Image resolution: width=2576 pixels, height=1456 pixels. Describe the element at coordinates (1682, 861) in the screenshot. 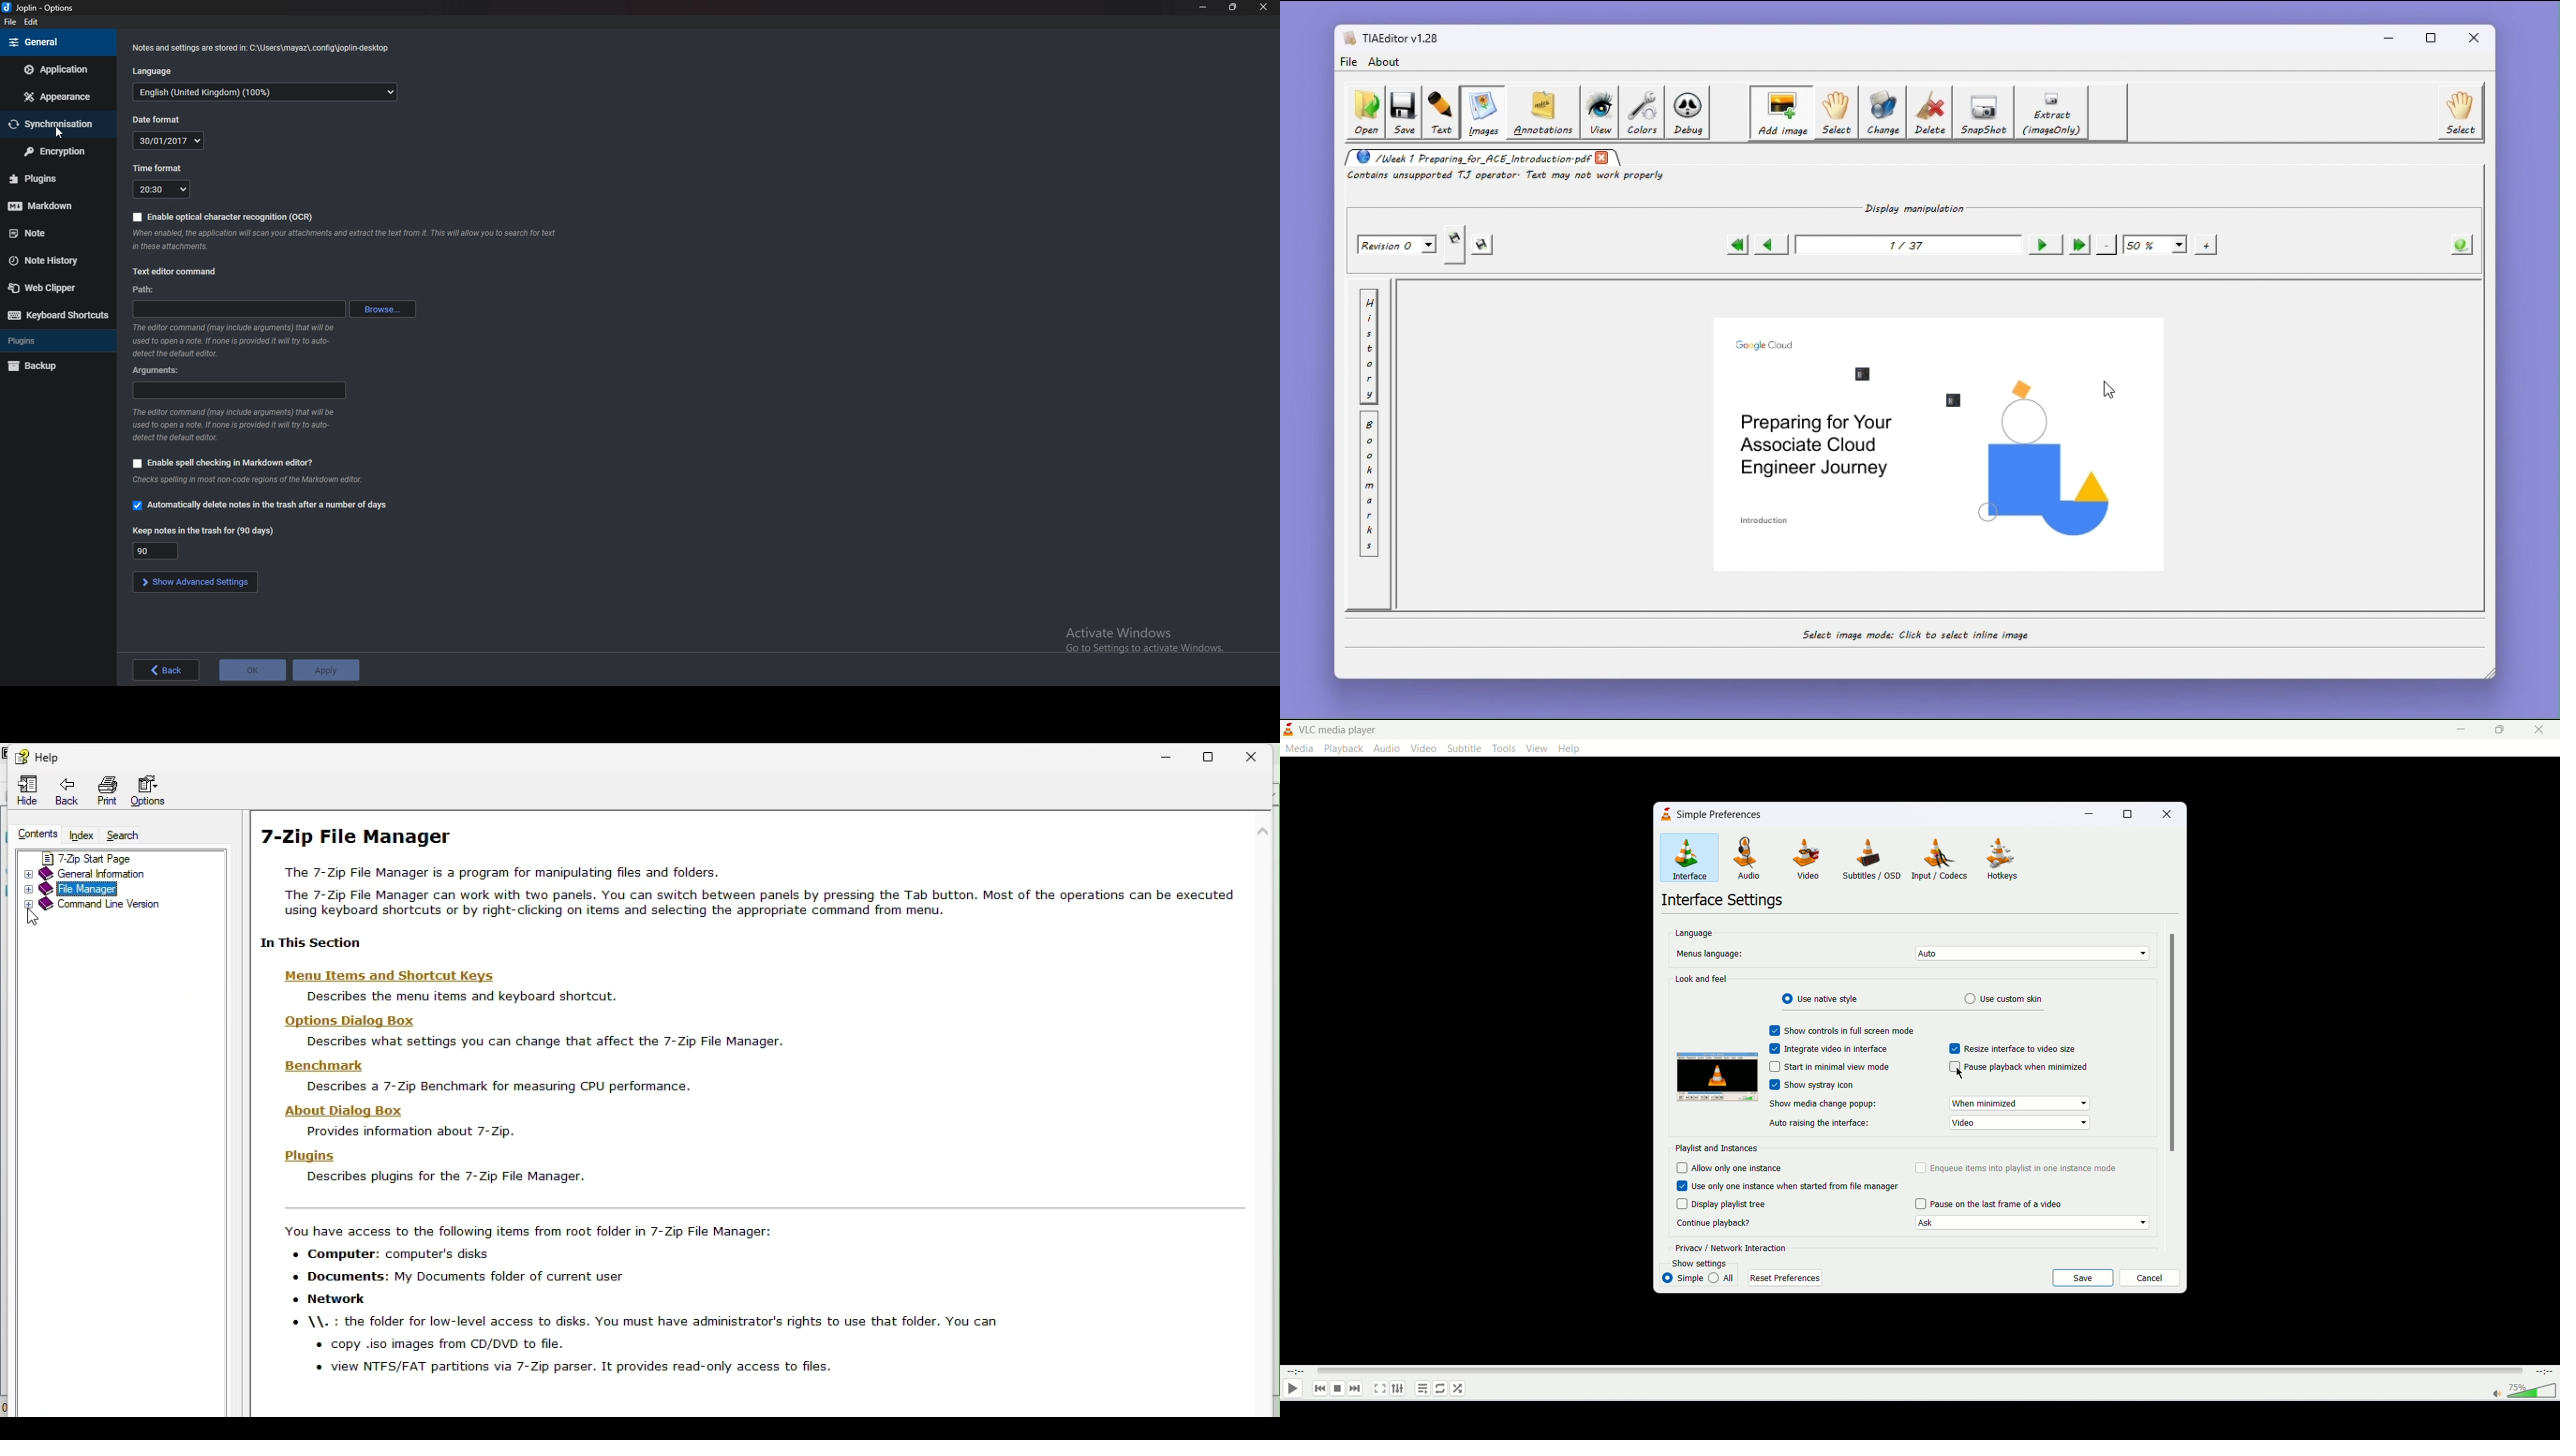

I see `interface` at that location.